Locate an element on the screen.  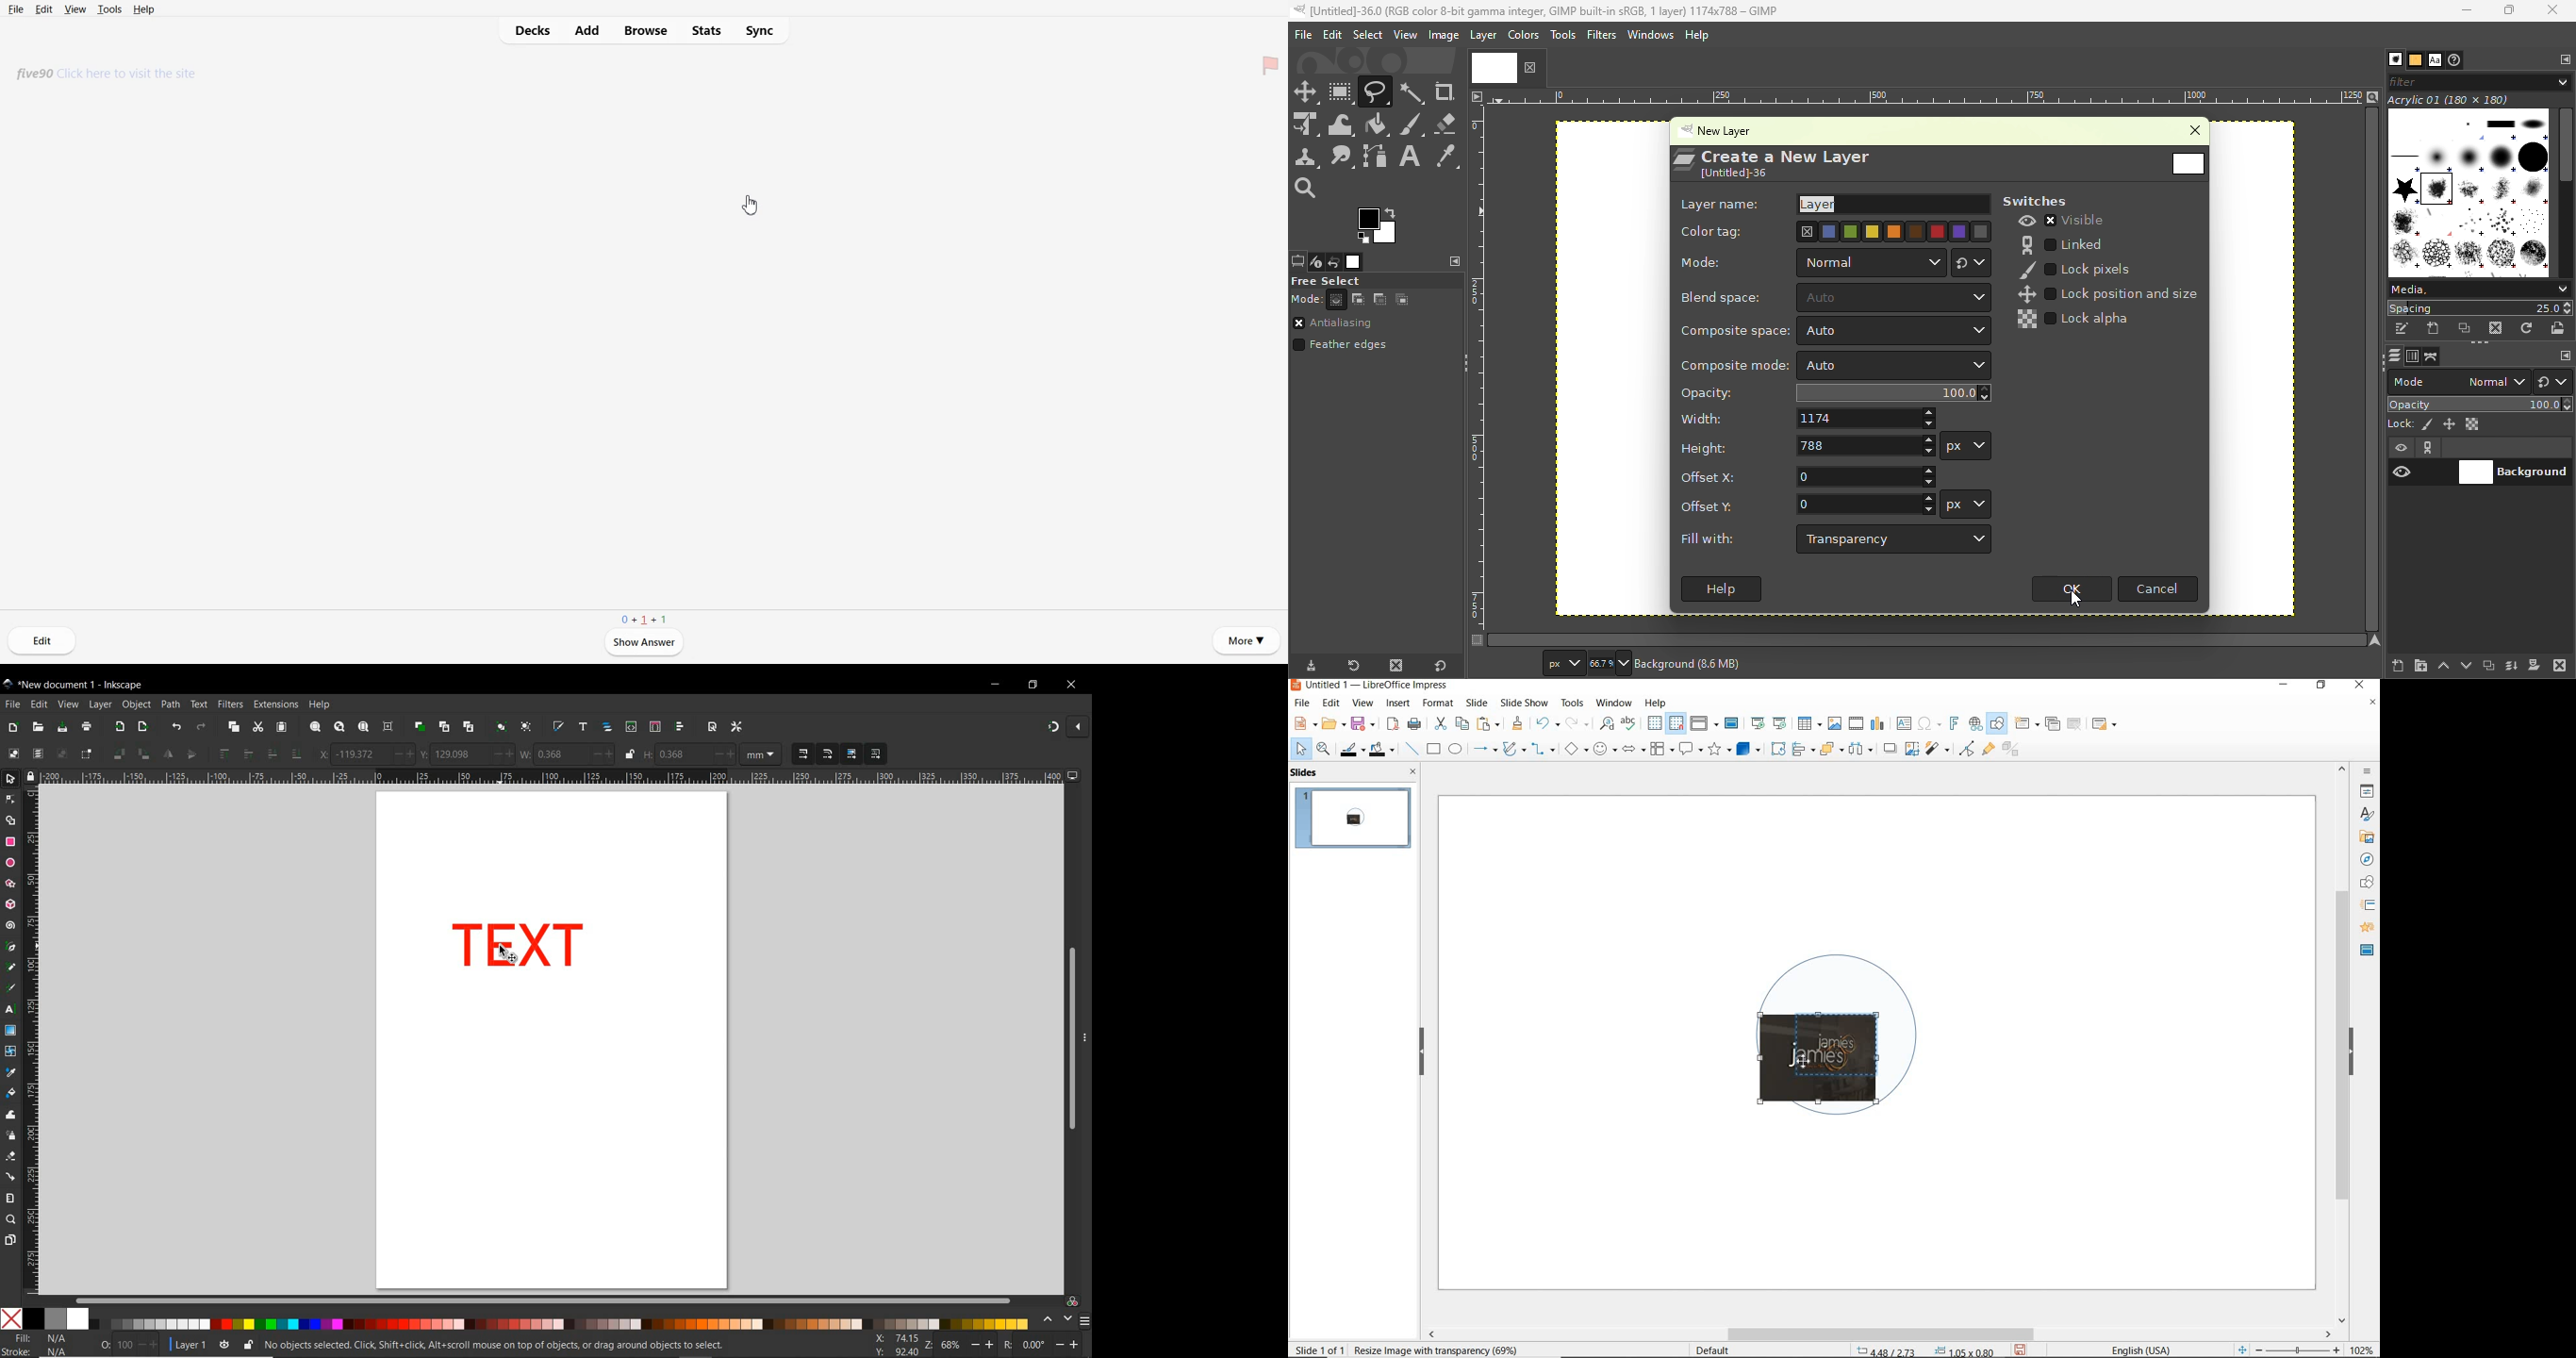
align objects is located at coordinates (1800, 748).